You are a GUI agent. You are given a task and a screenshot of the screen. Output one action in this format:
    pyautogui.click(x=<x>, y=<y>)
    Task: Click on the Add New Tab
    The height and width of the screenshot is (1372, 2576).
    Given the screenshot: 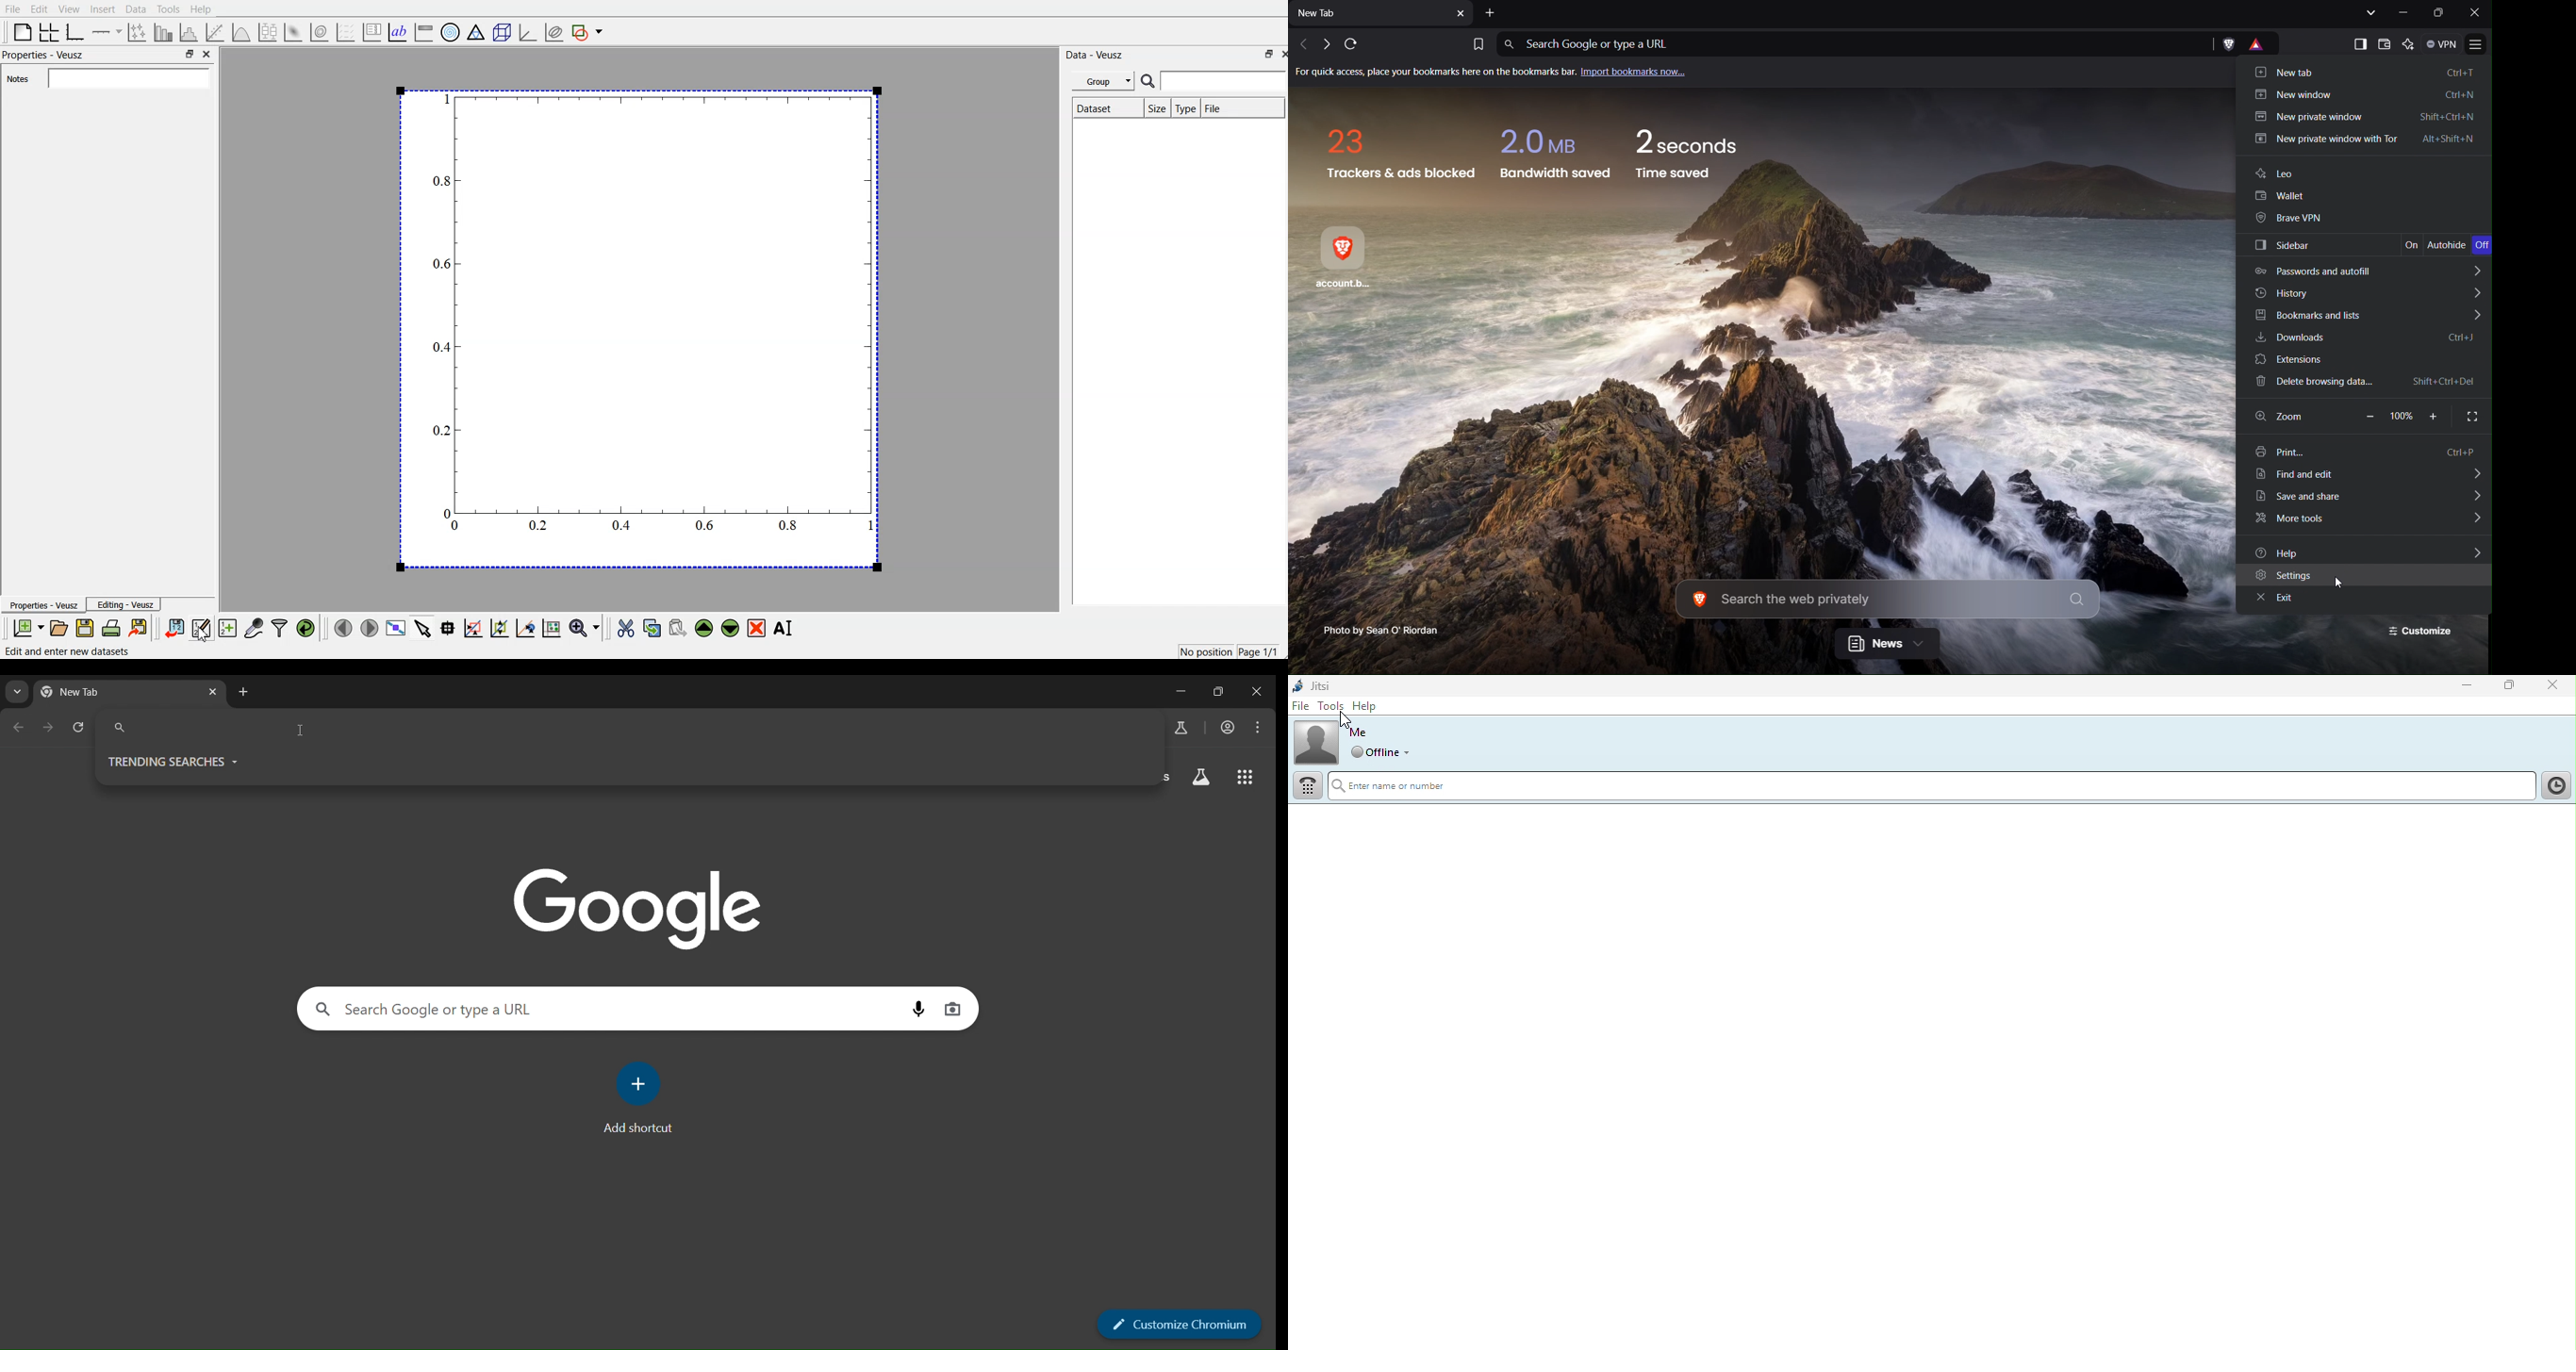 What is the action you would take?
    pyautogui.click(x=1492, y=13)
    